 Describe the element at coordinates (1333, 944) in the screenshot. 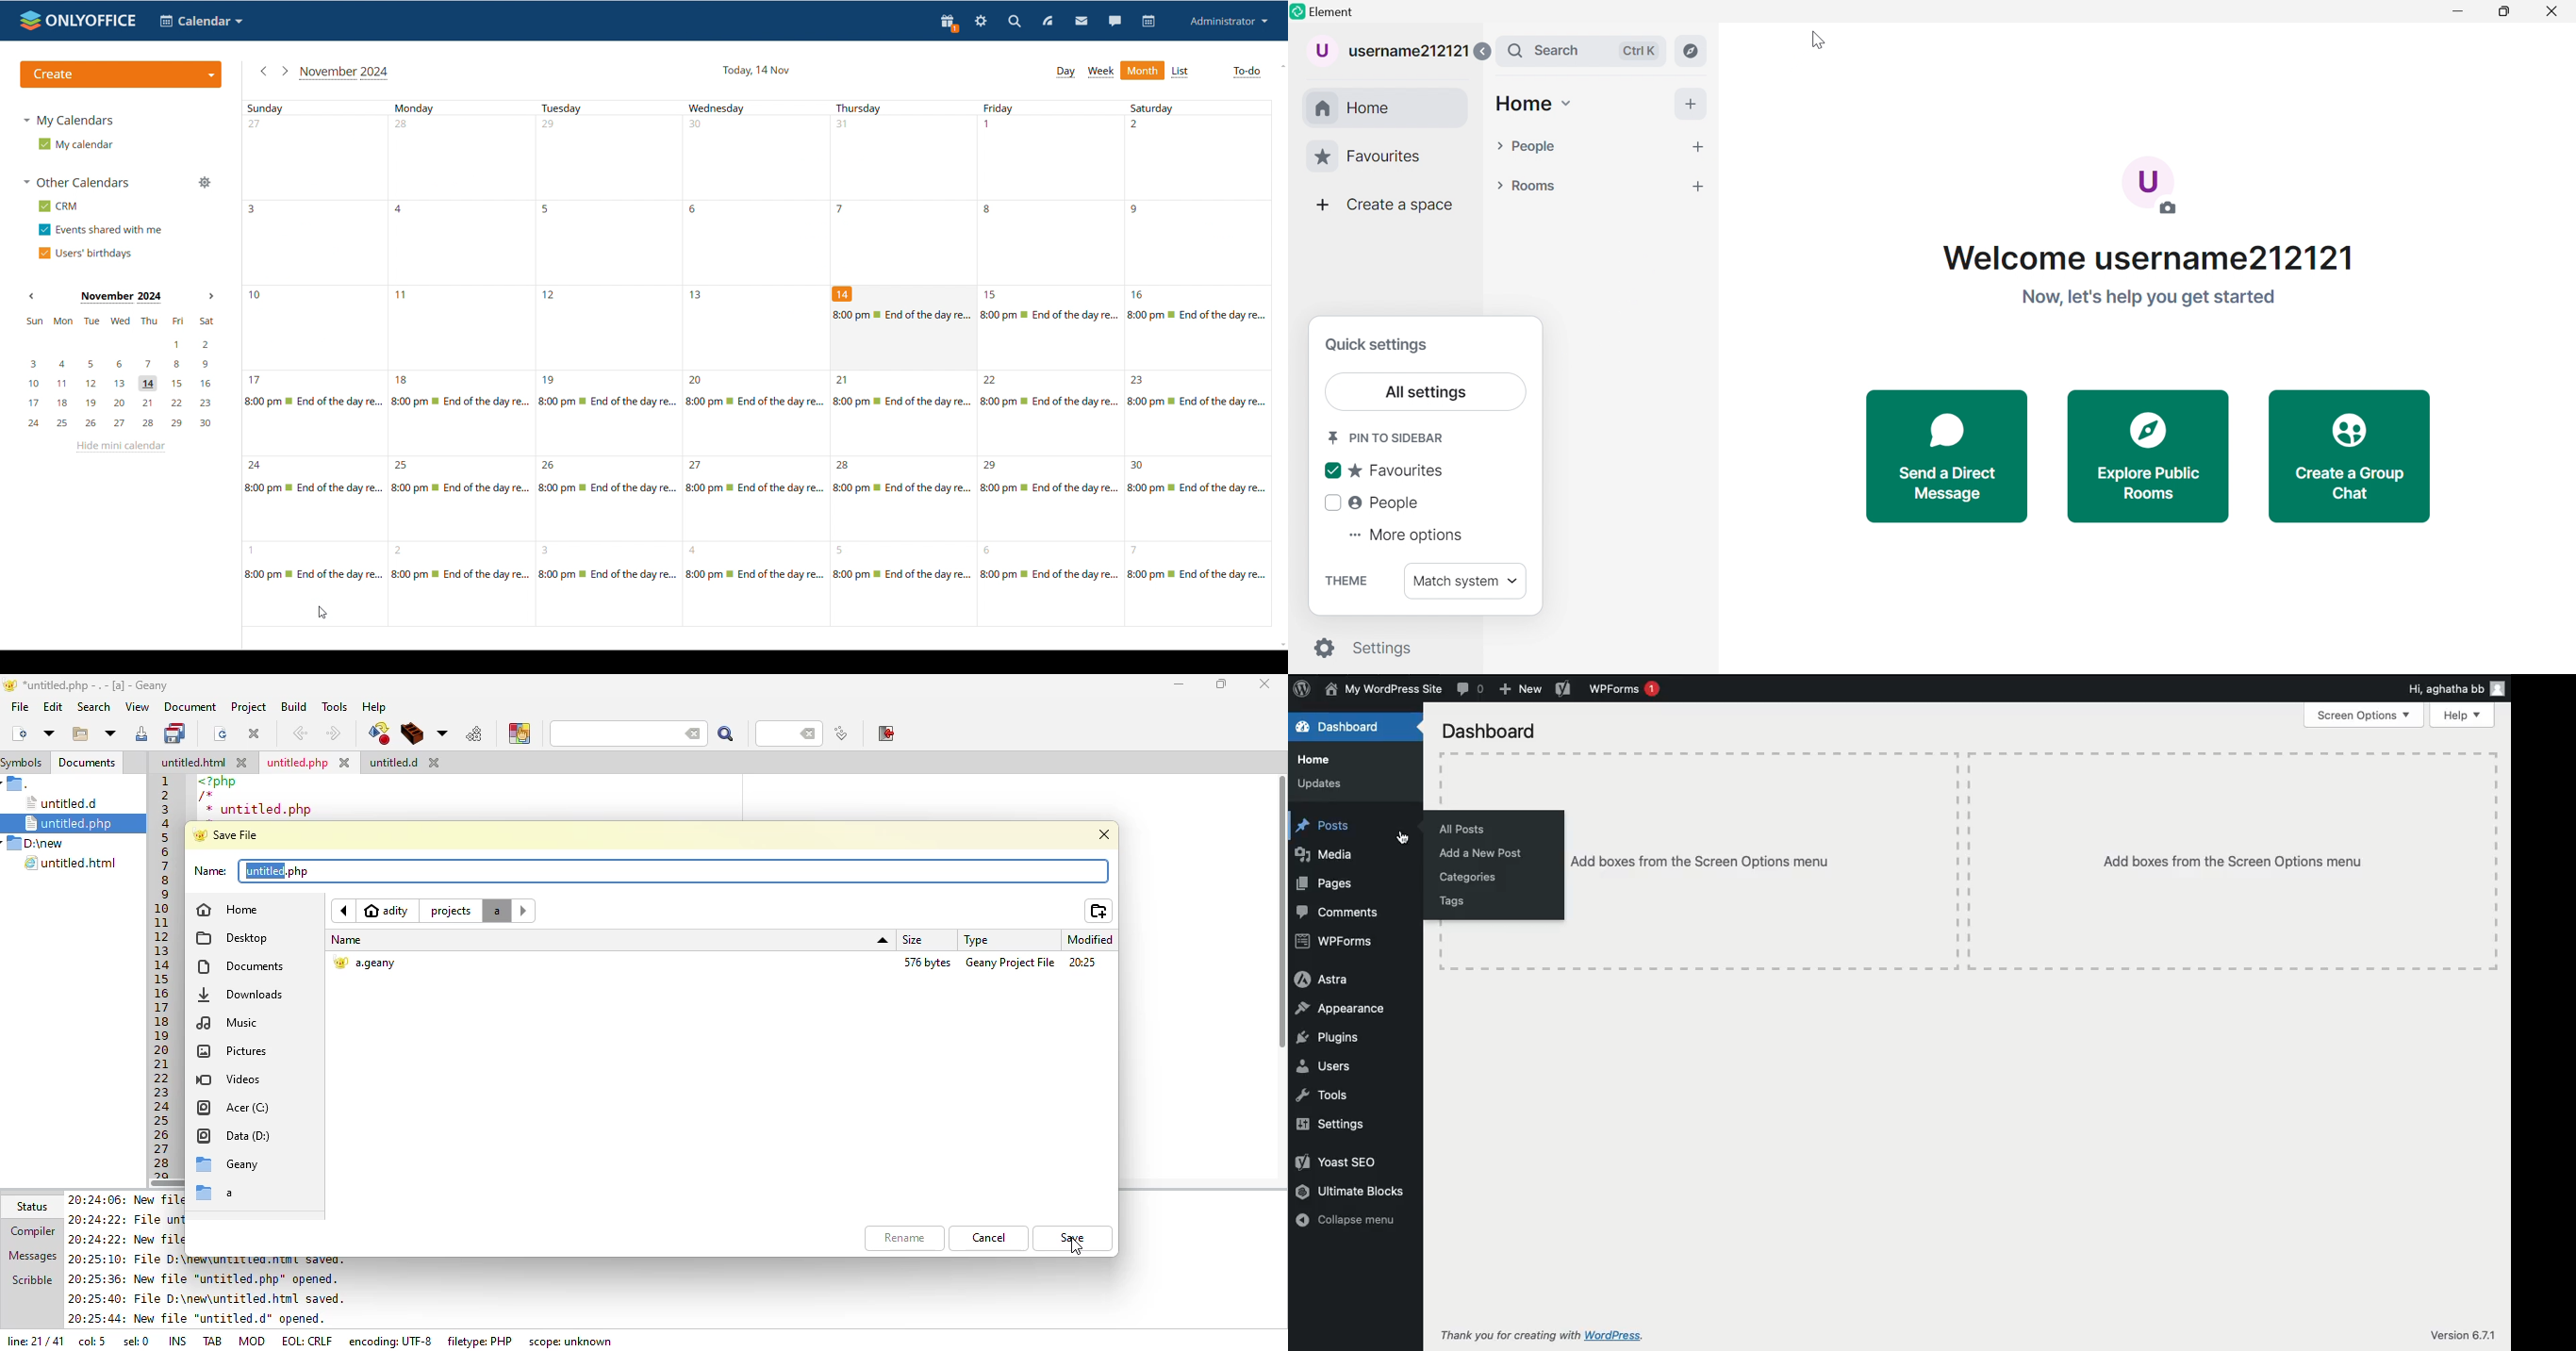

I see `WPForms` at that location.